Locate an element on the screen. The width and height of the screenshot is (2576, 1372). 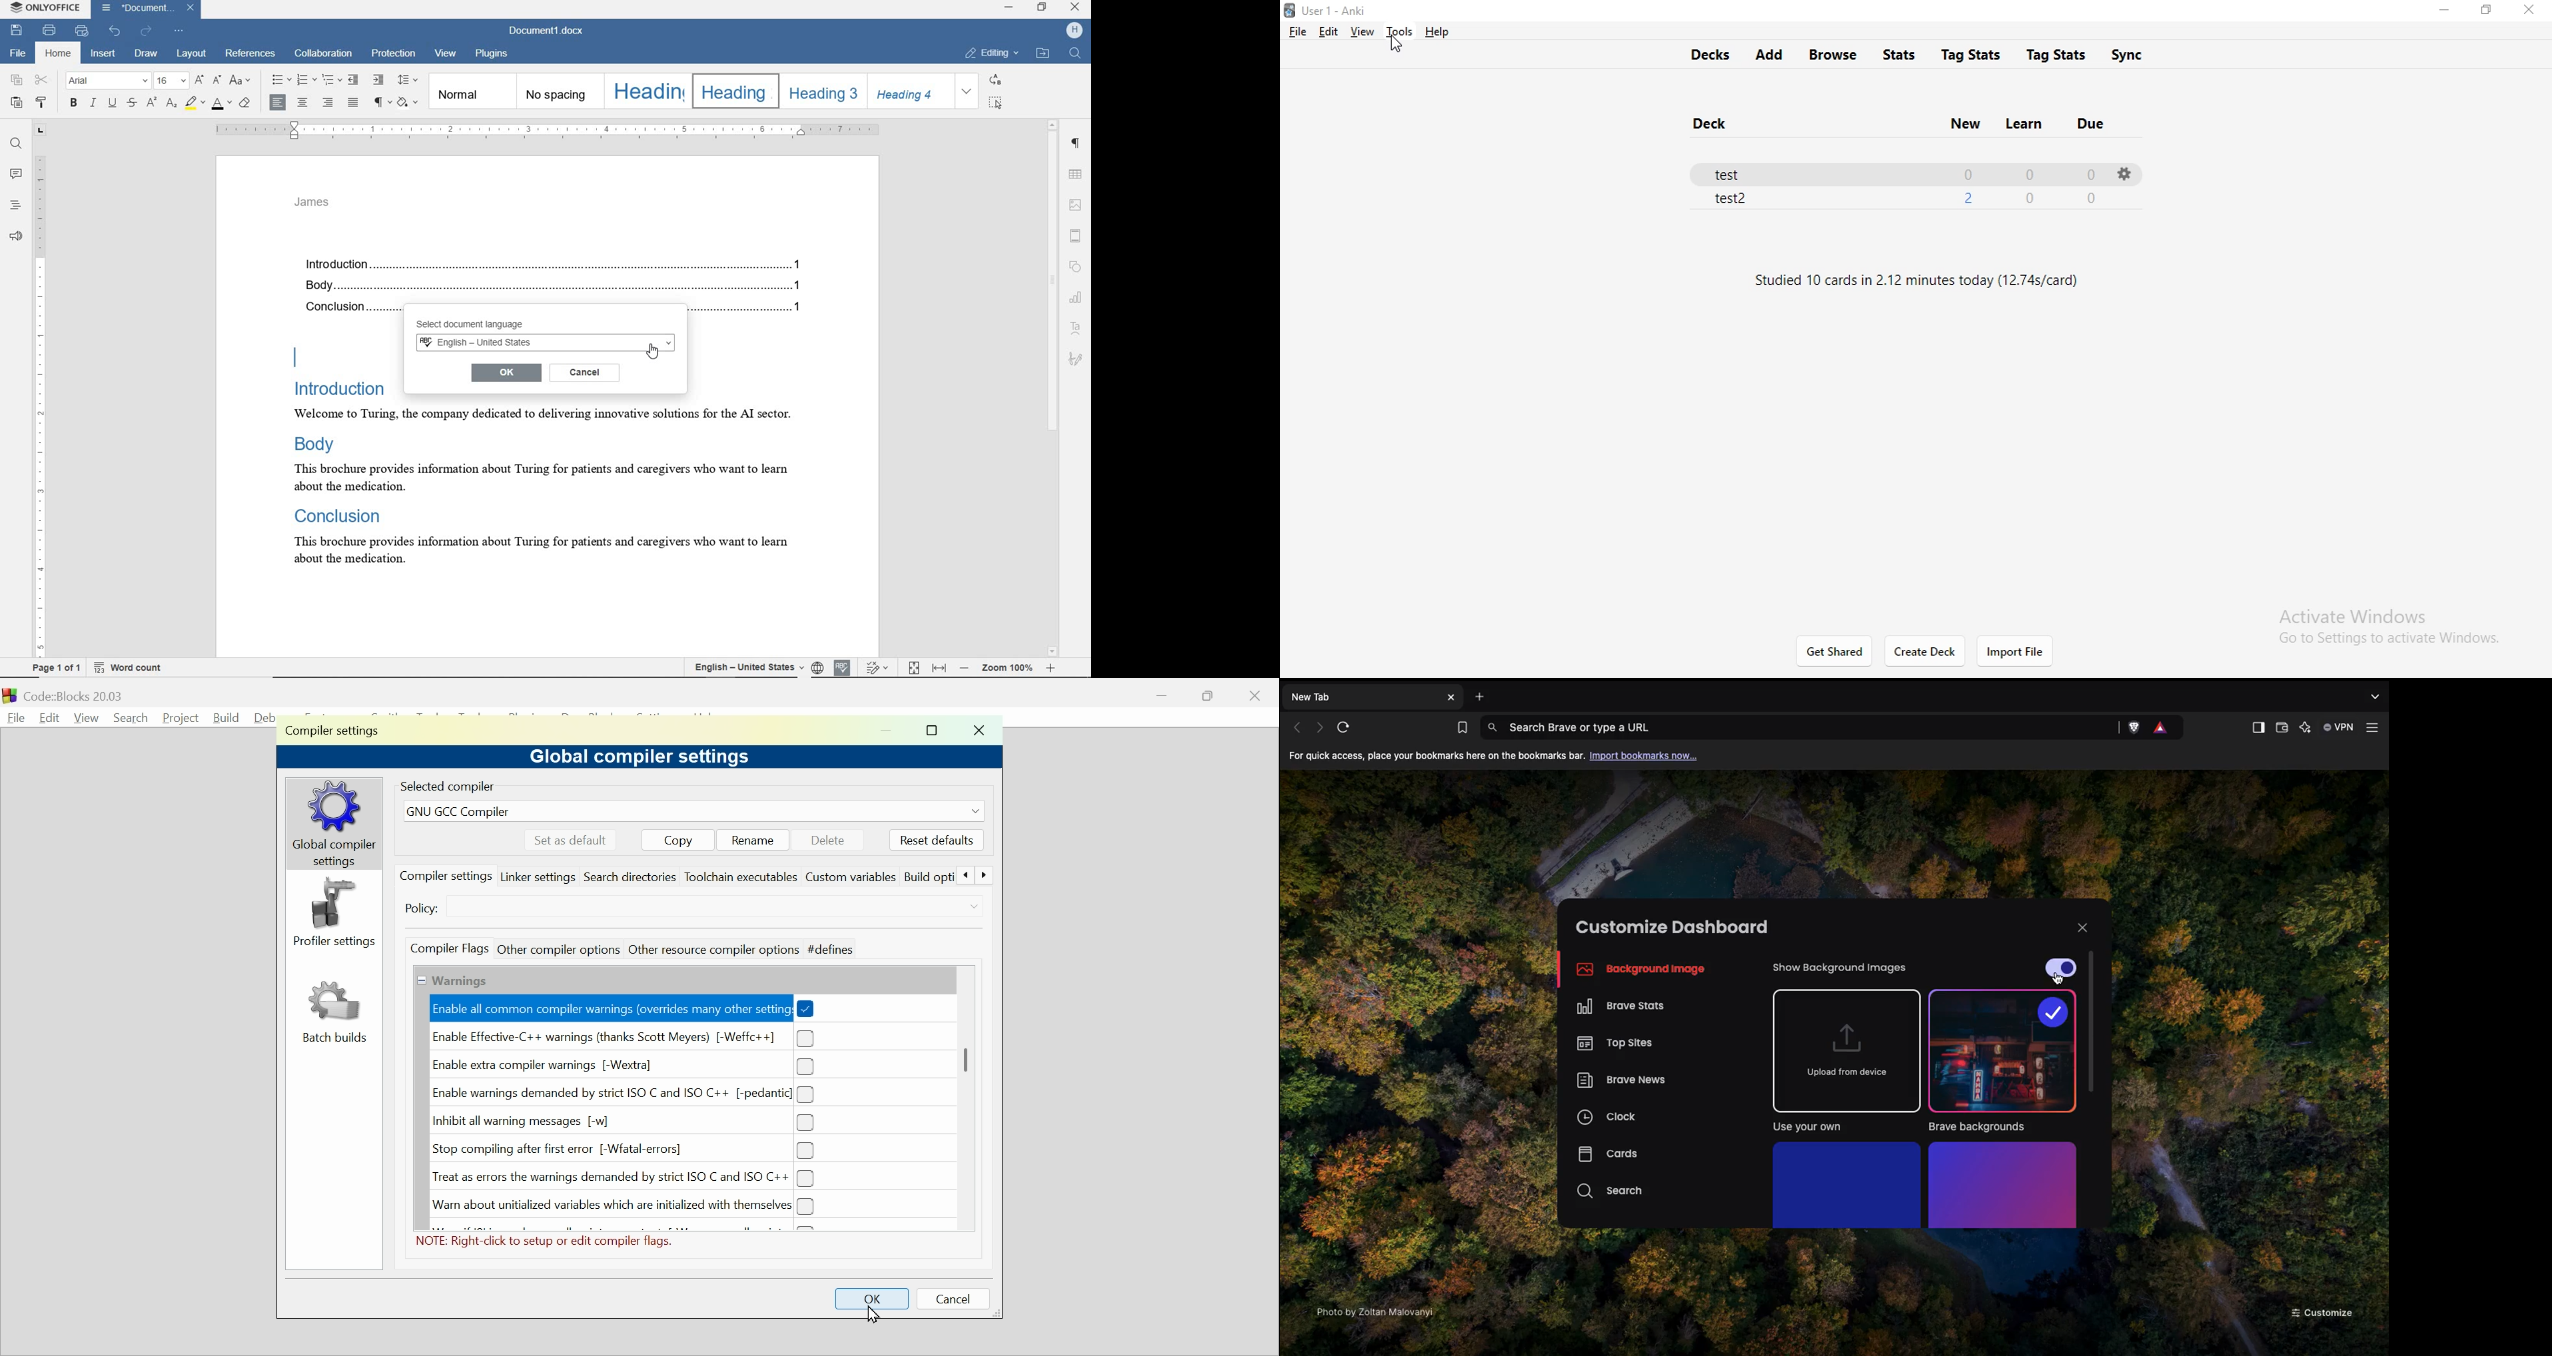
align left is located at coordinates (278, 103).